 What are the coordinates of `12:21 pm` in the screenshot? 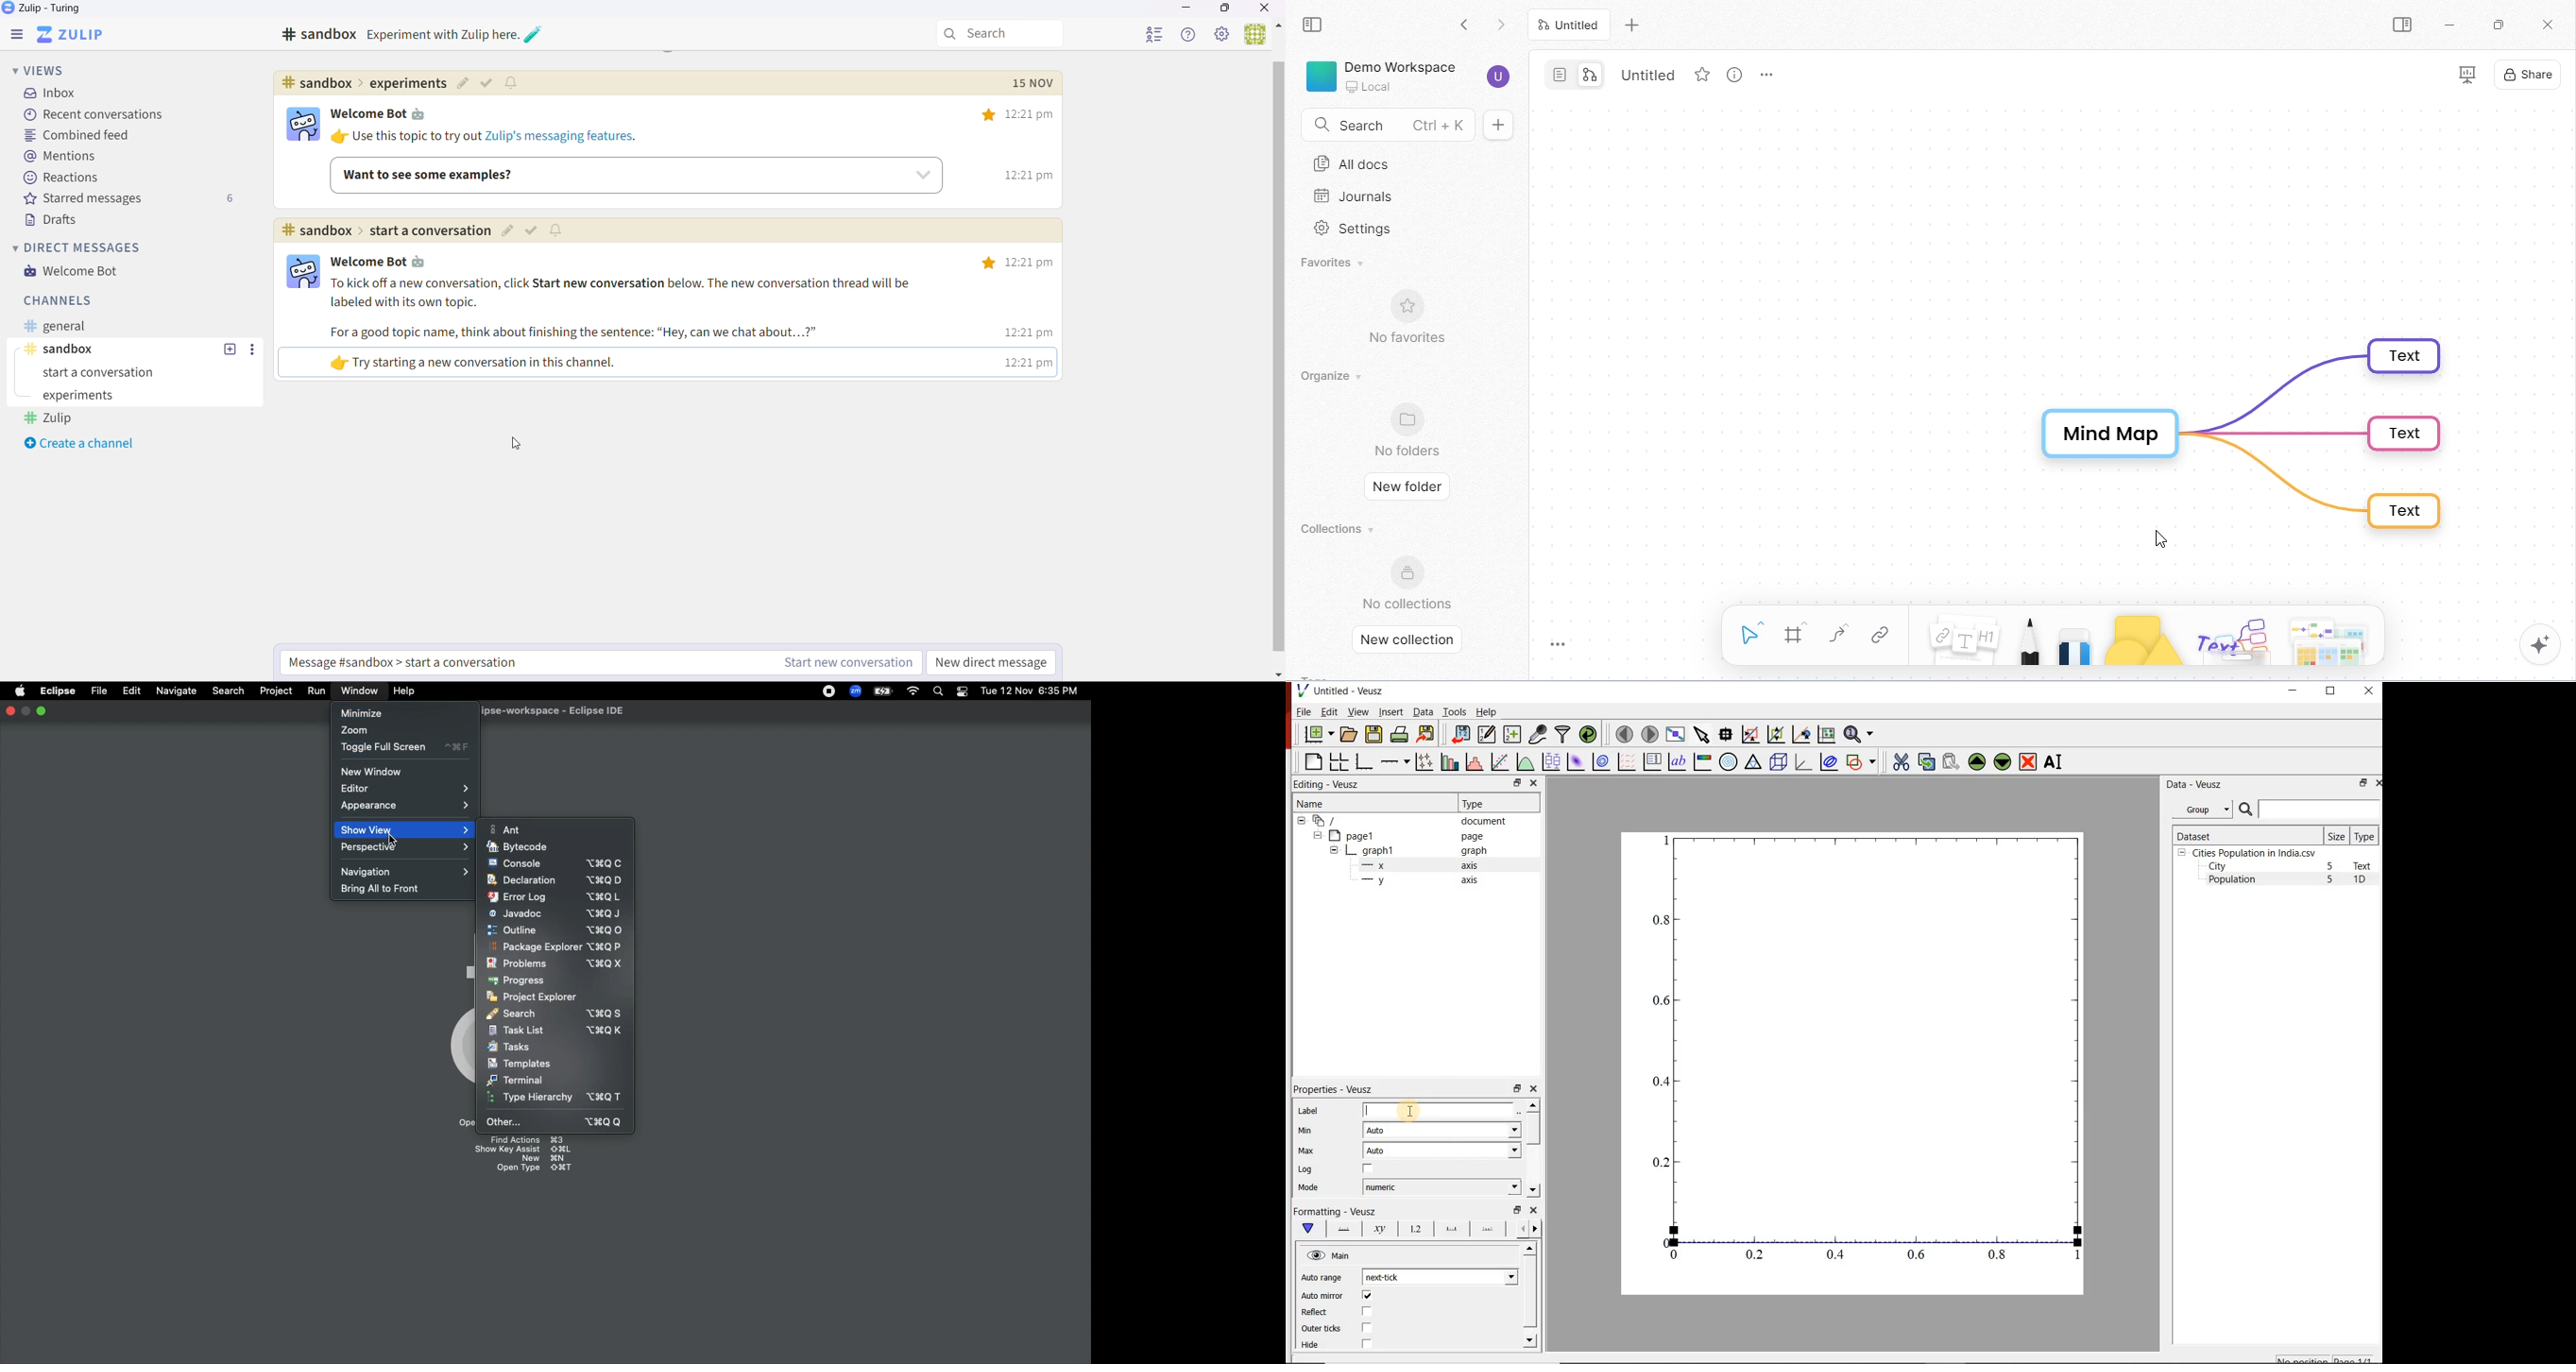 It's located at (1028, 330).